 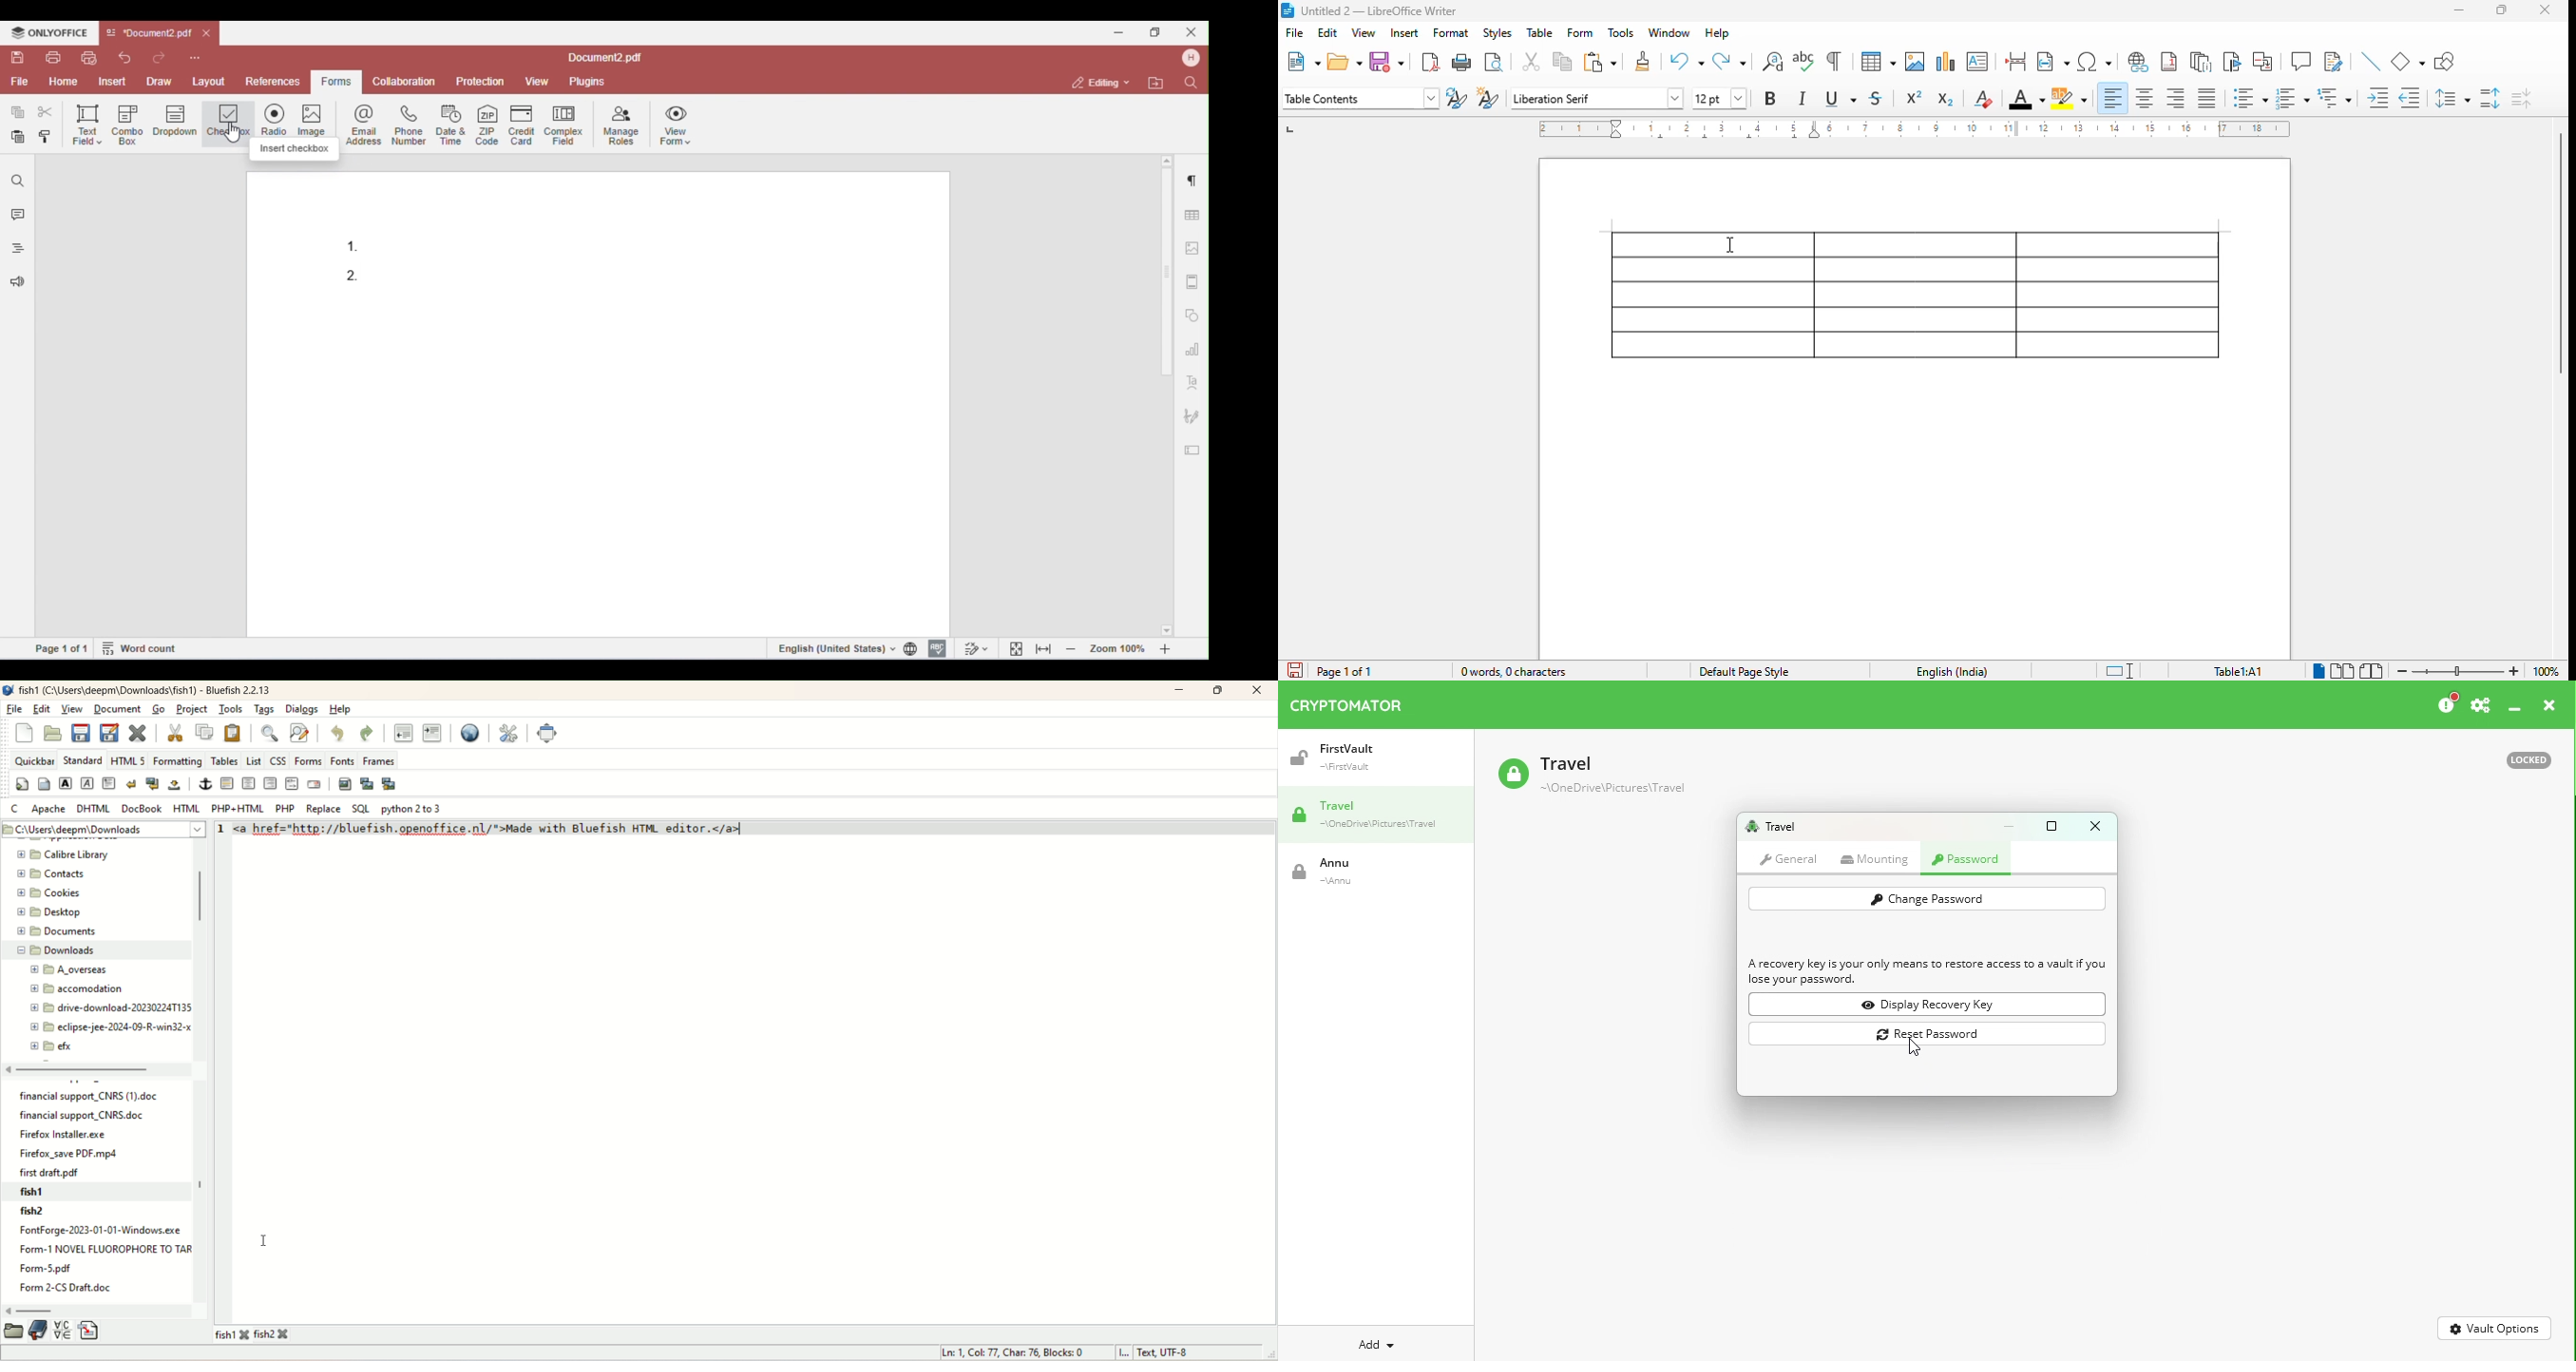 I want to click on standard selection, so click(x=2119, y=670).